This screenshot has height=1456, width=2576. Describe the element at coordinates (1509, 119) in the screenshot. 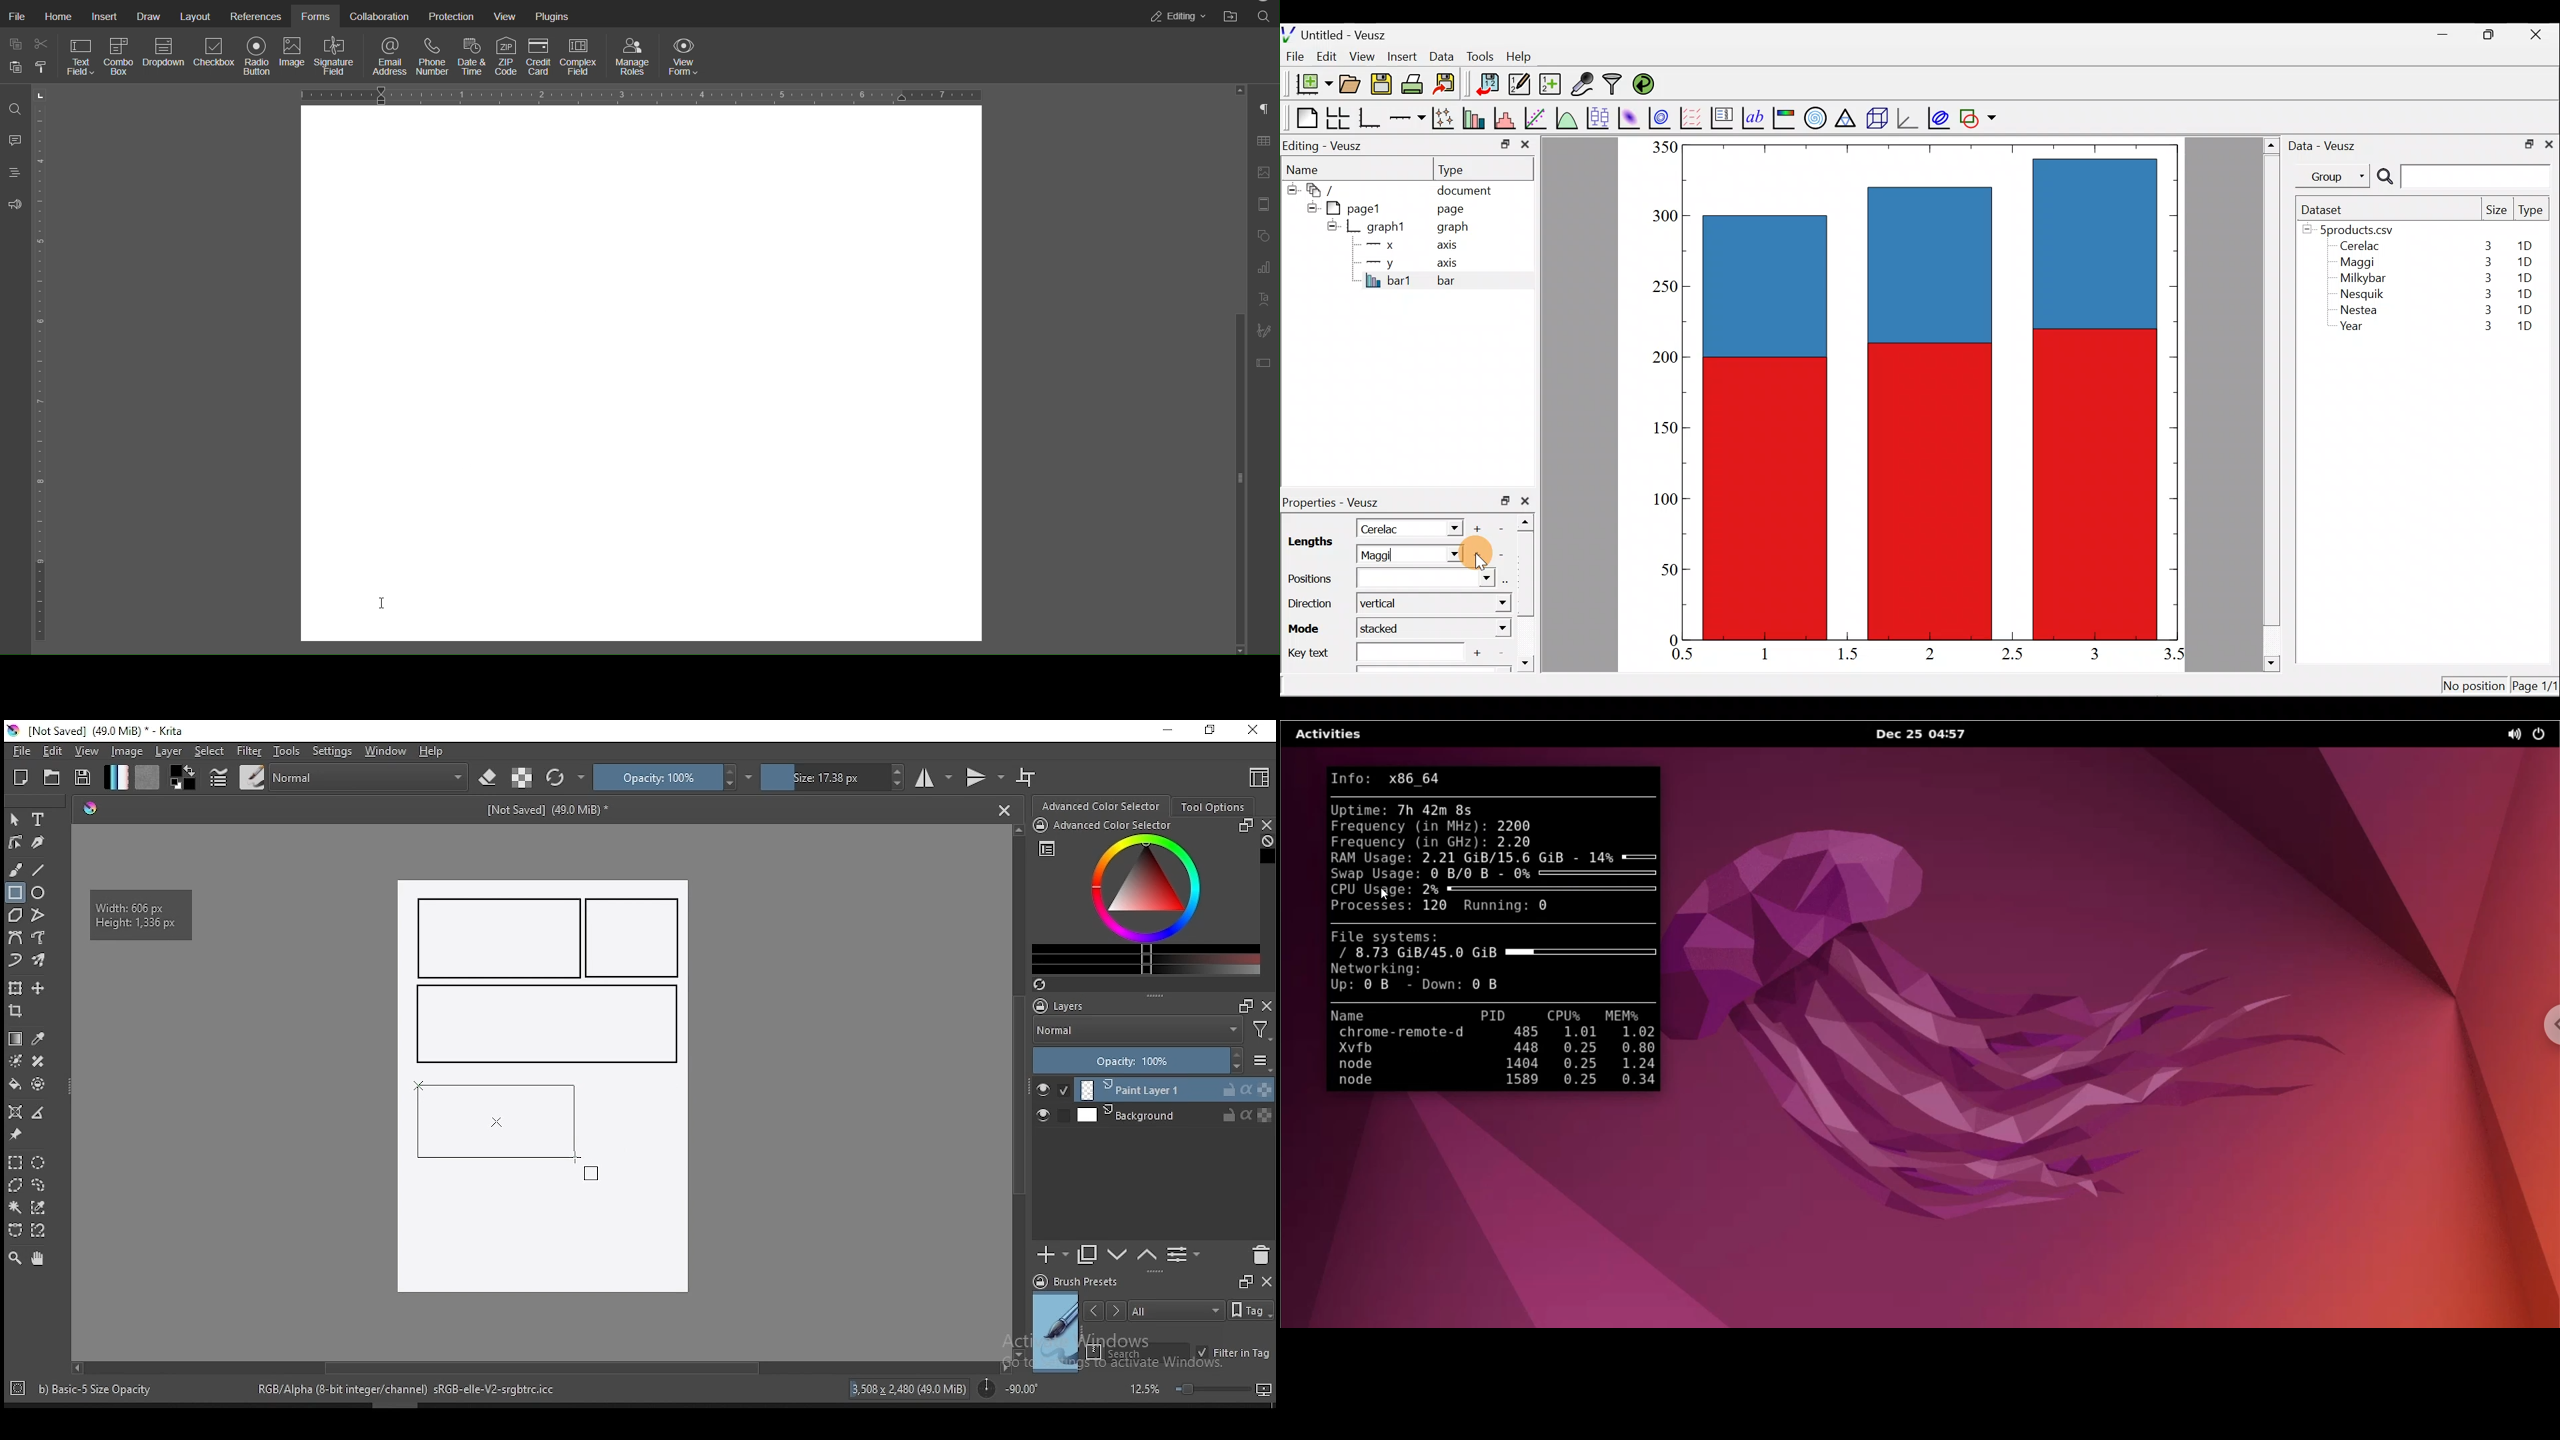

I see `Histogram of a dataset` at that location.